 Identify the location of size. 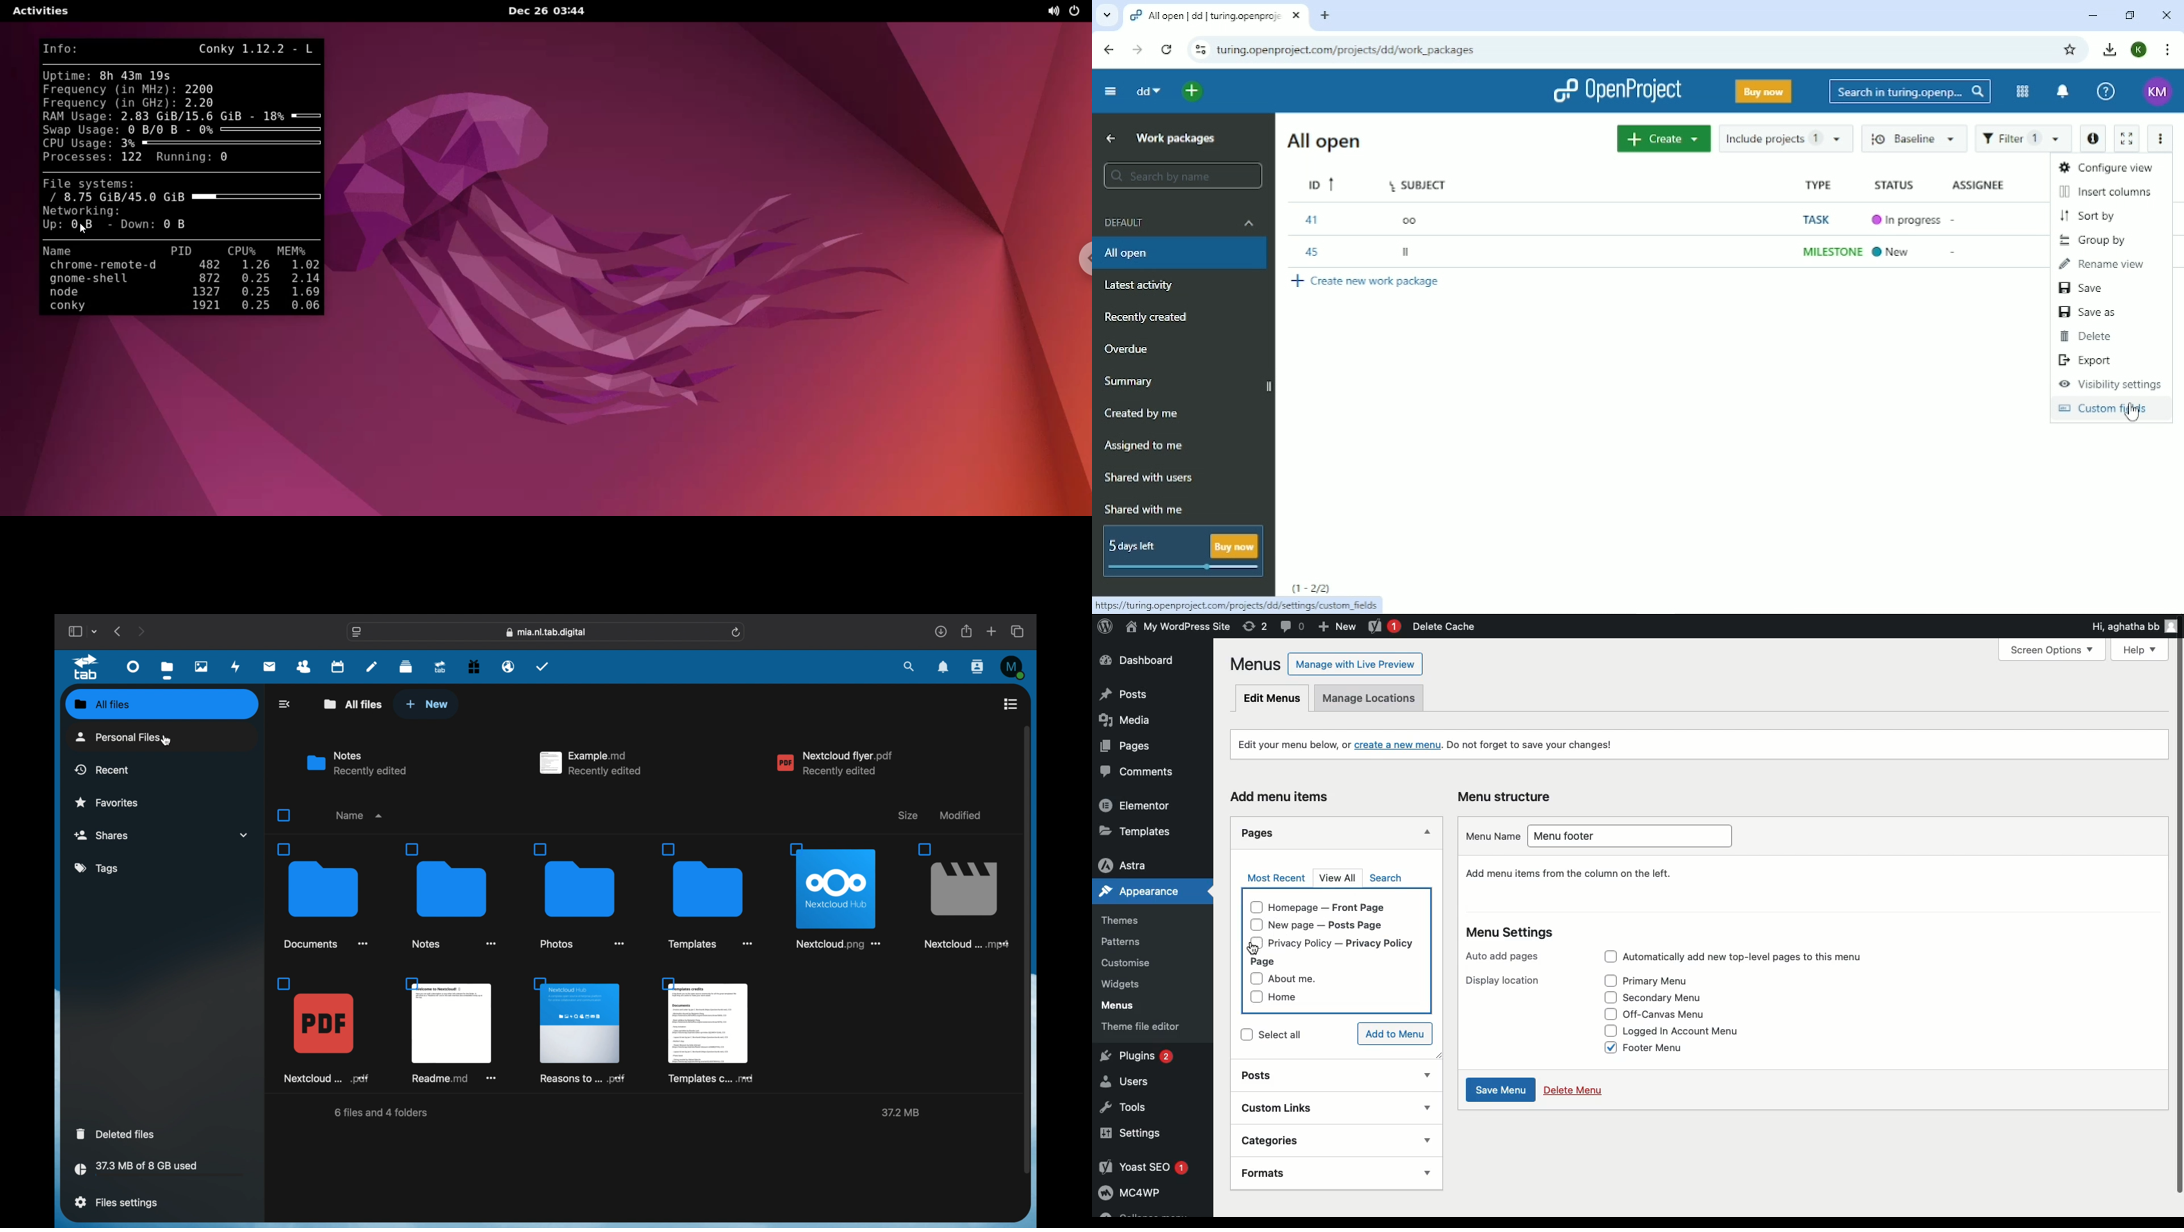
(907, 815).